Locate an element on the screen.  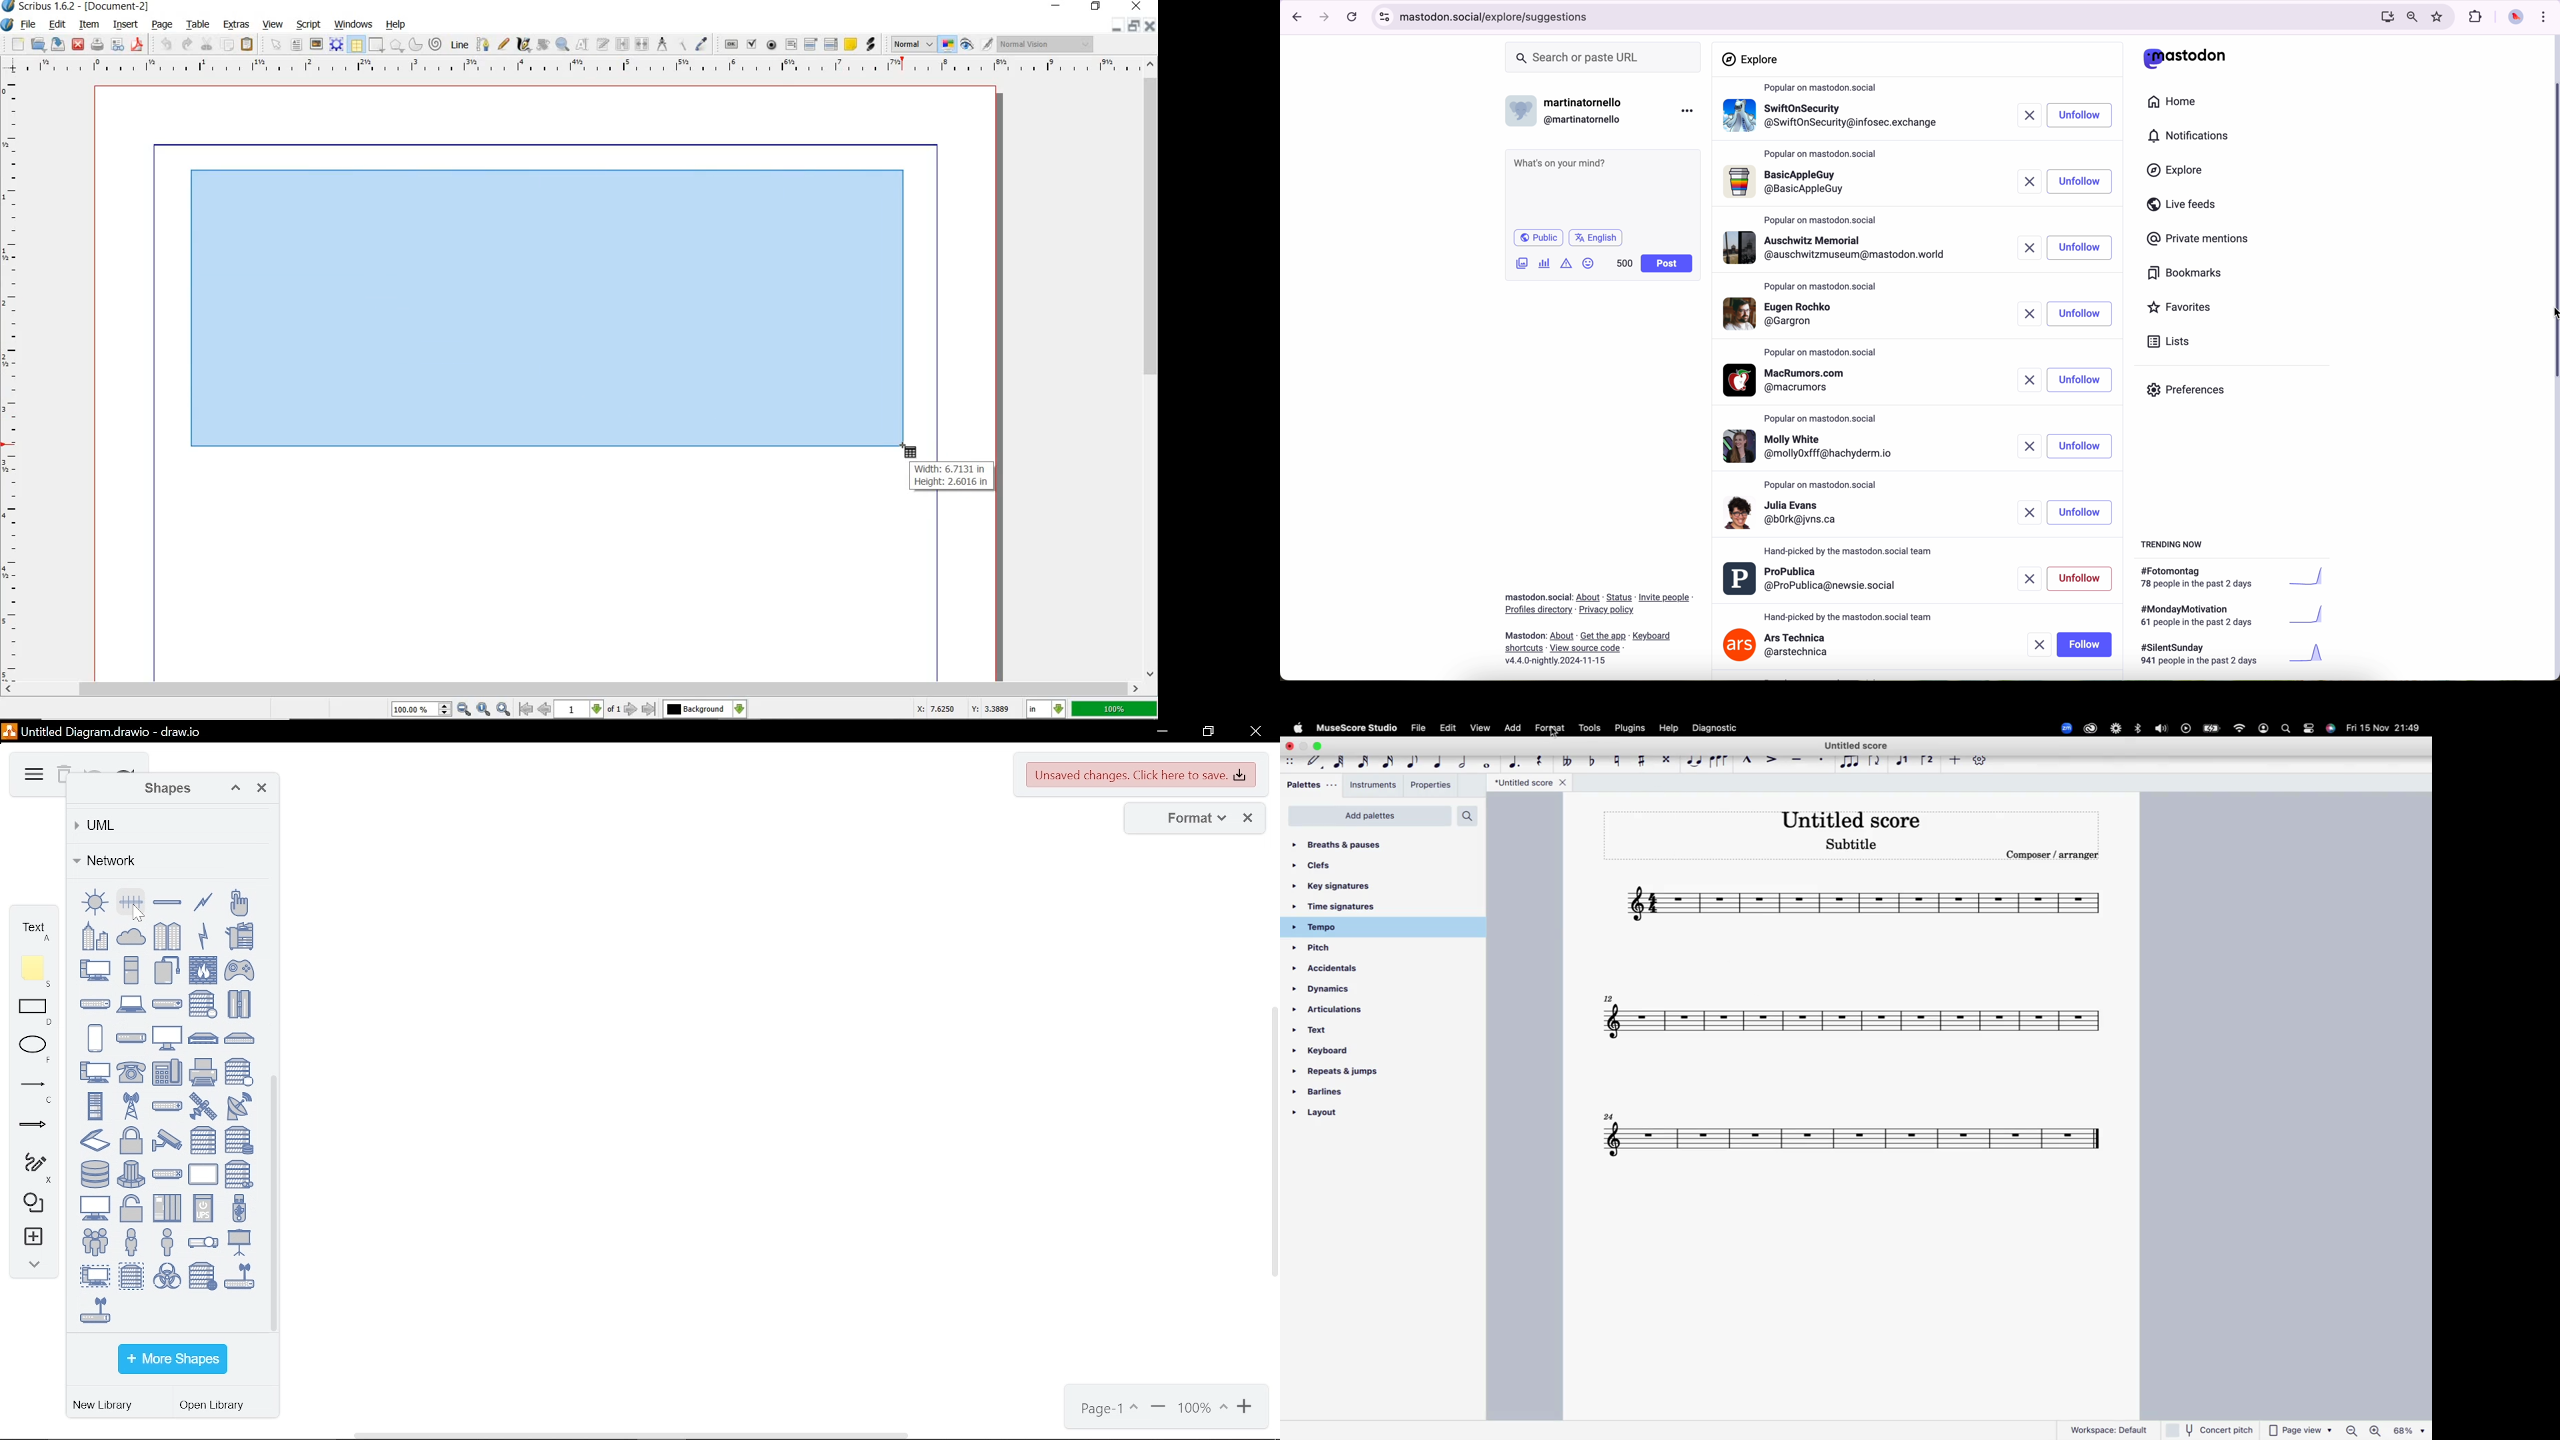
navigate foward is located at coordinates (1325, 18).